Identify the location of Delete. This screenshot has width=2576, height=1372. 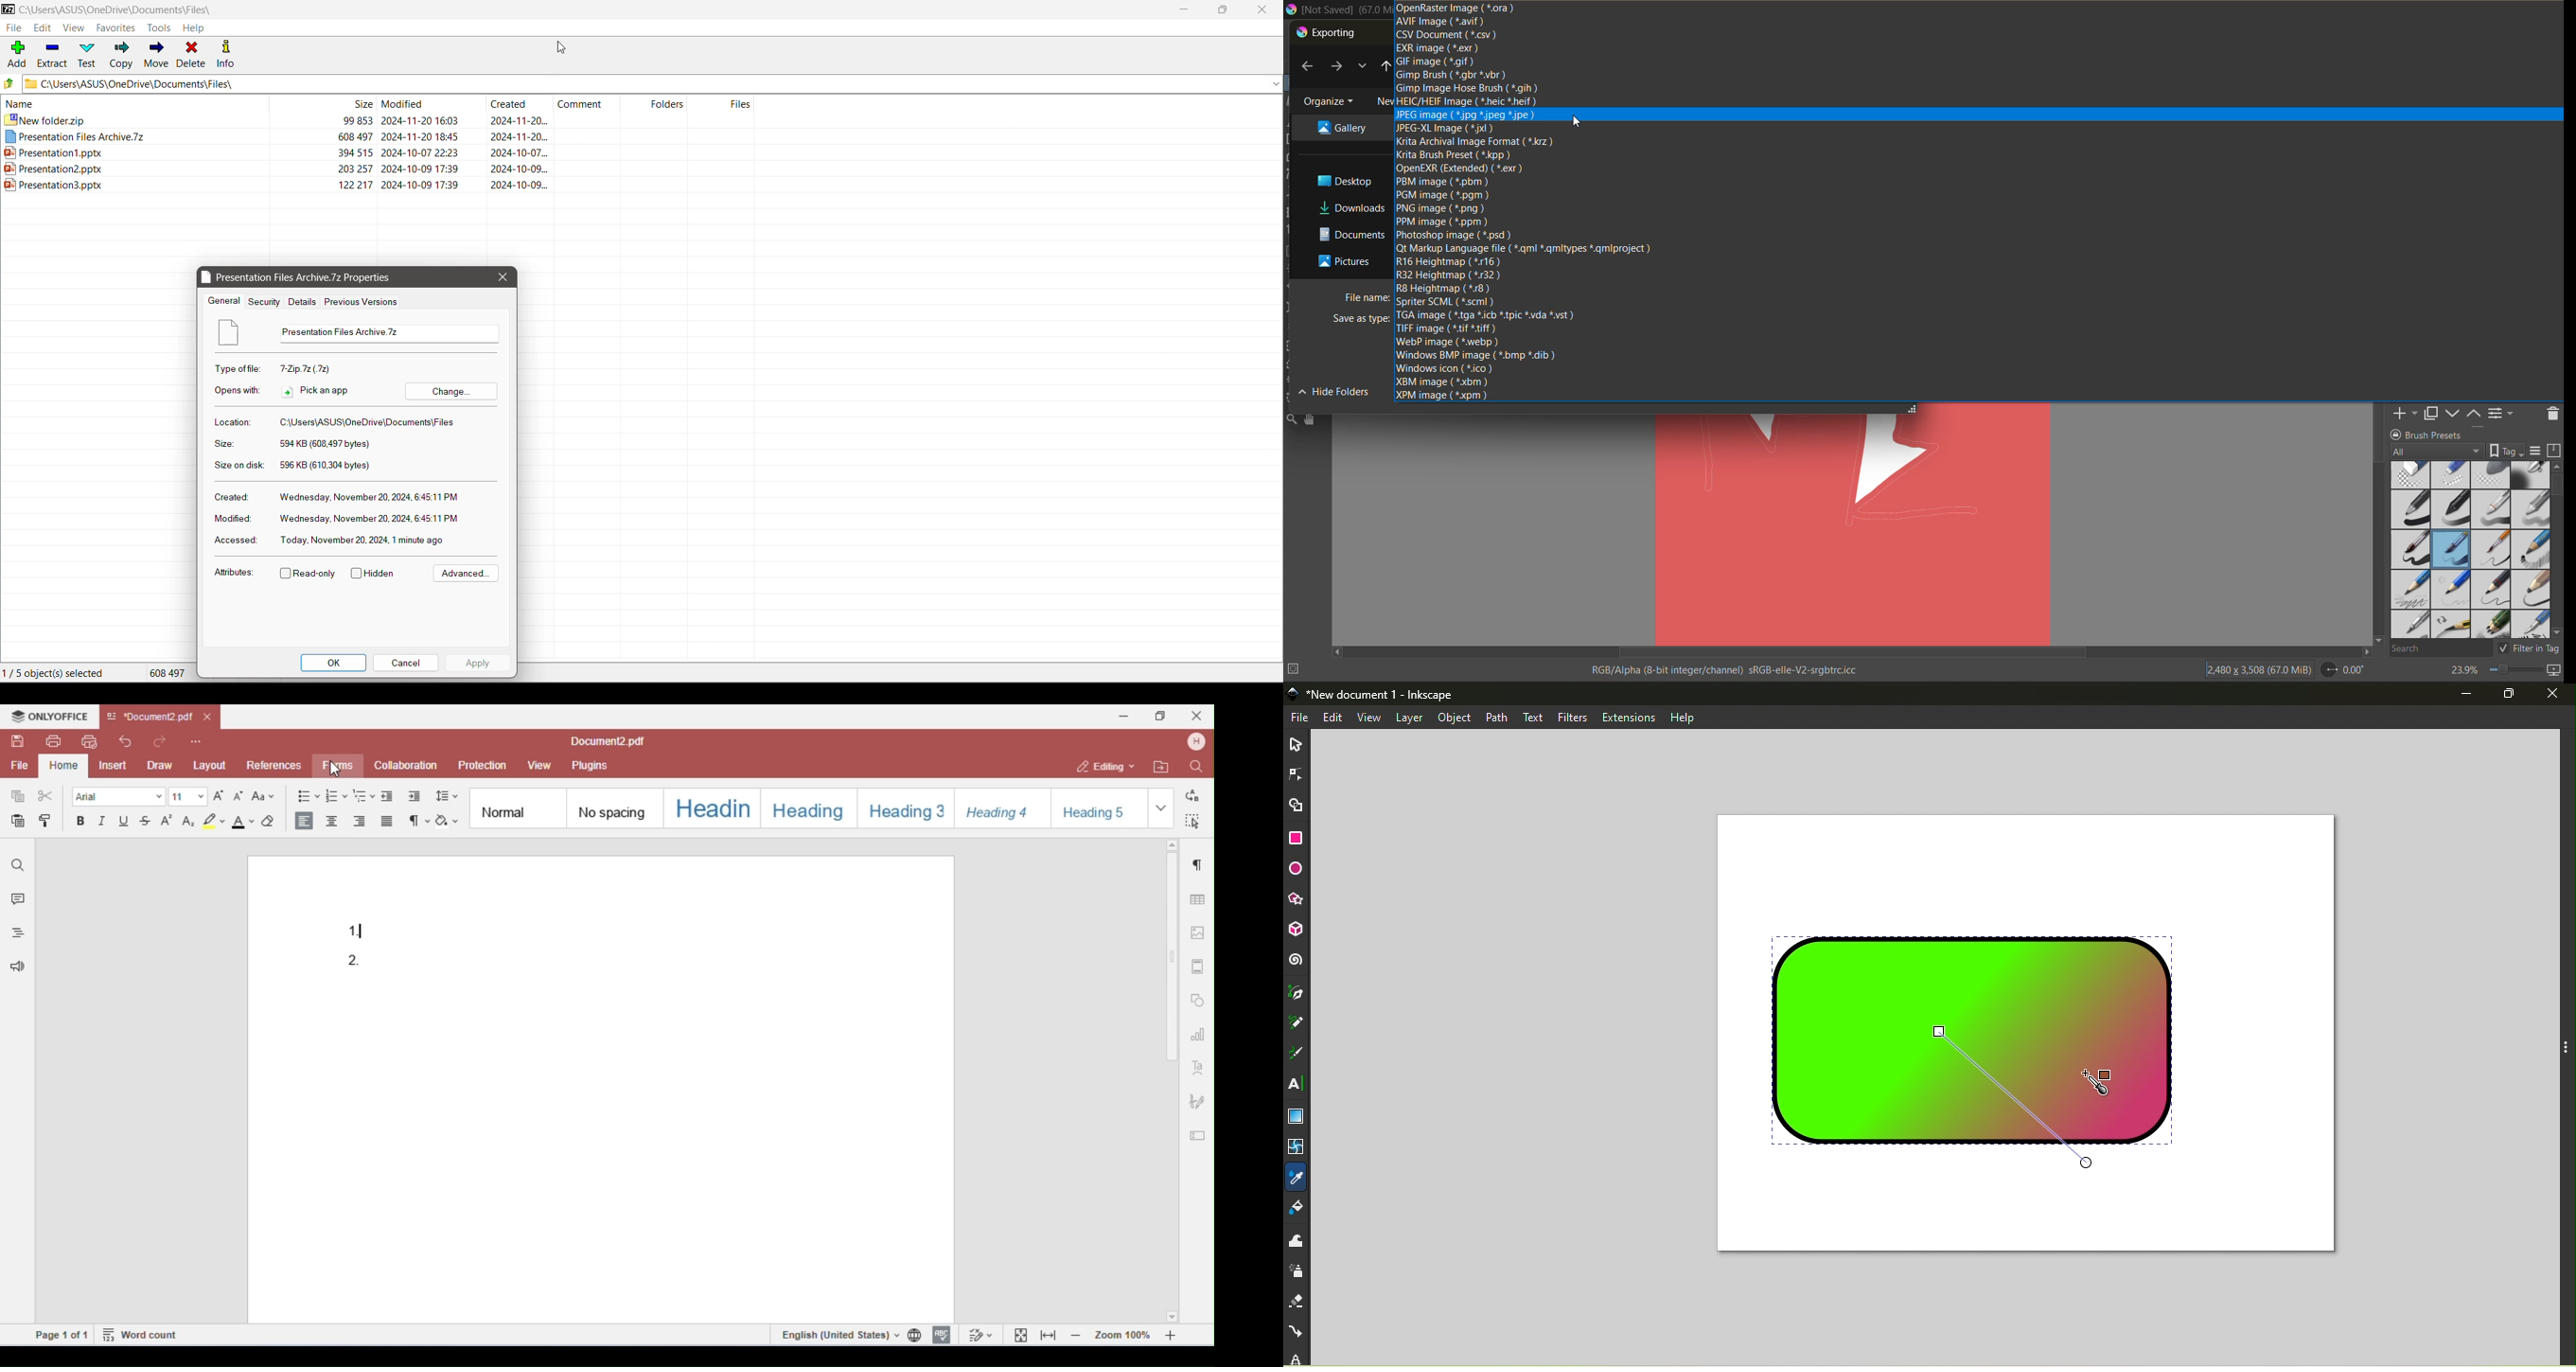
(193, 55).